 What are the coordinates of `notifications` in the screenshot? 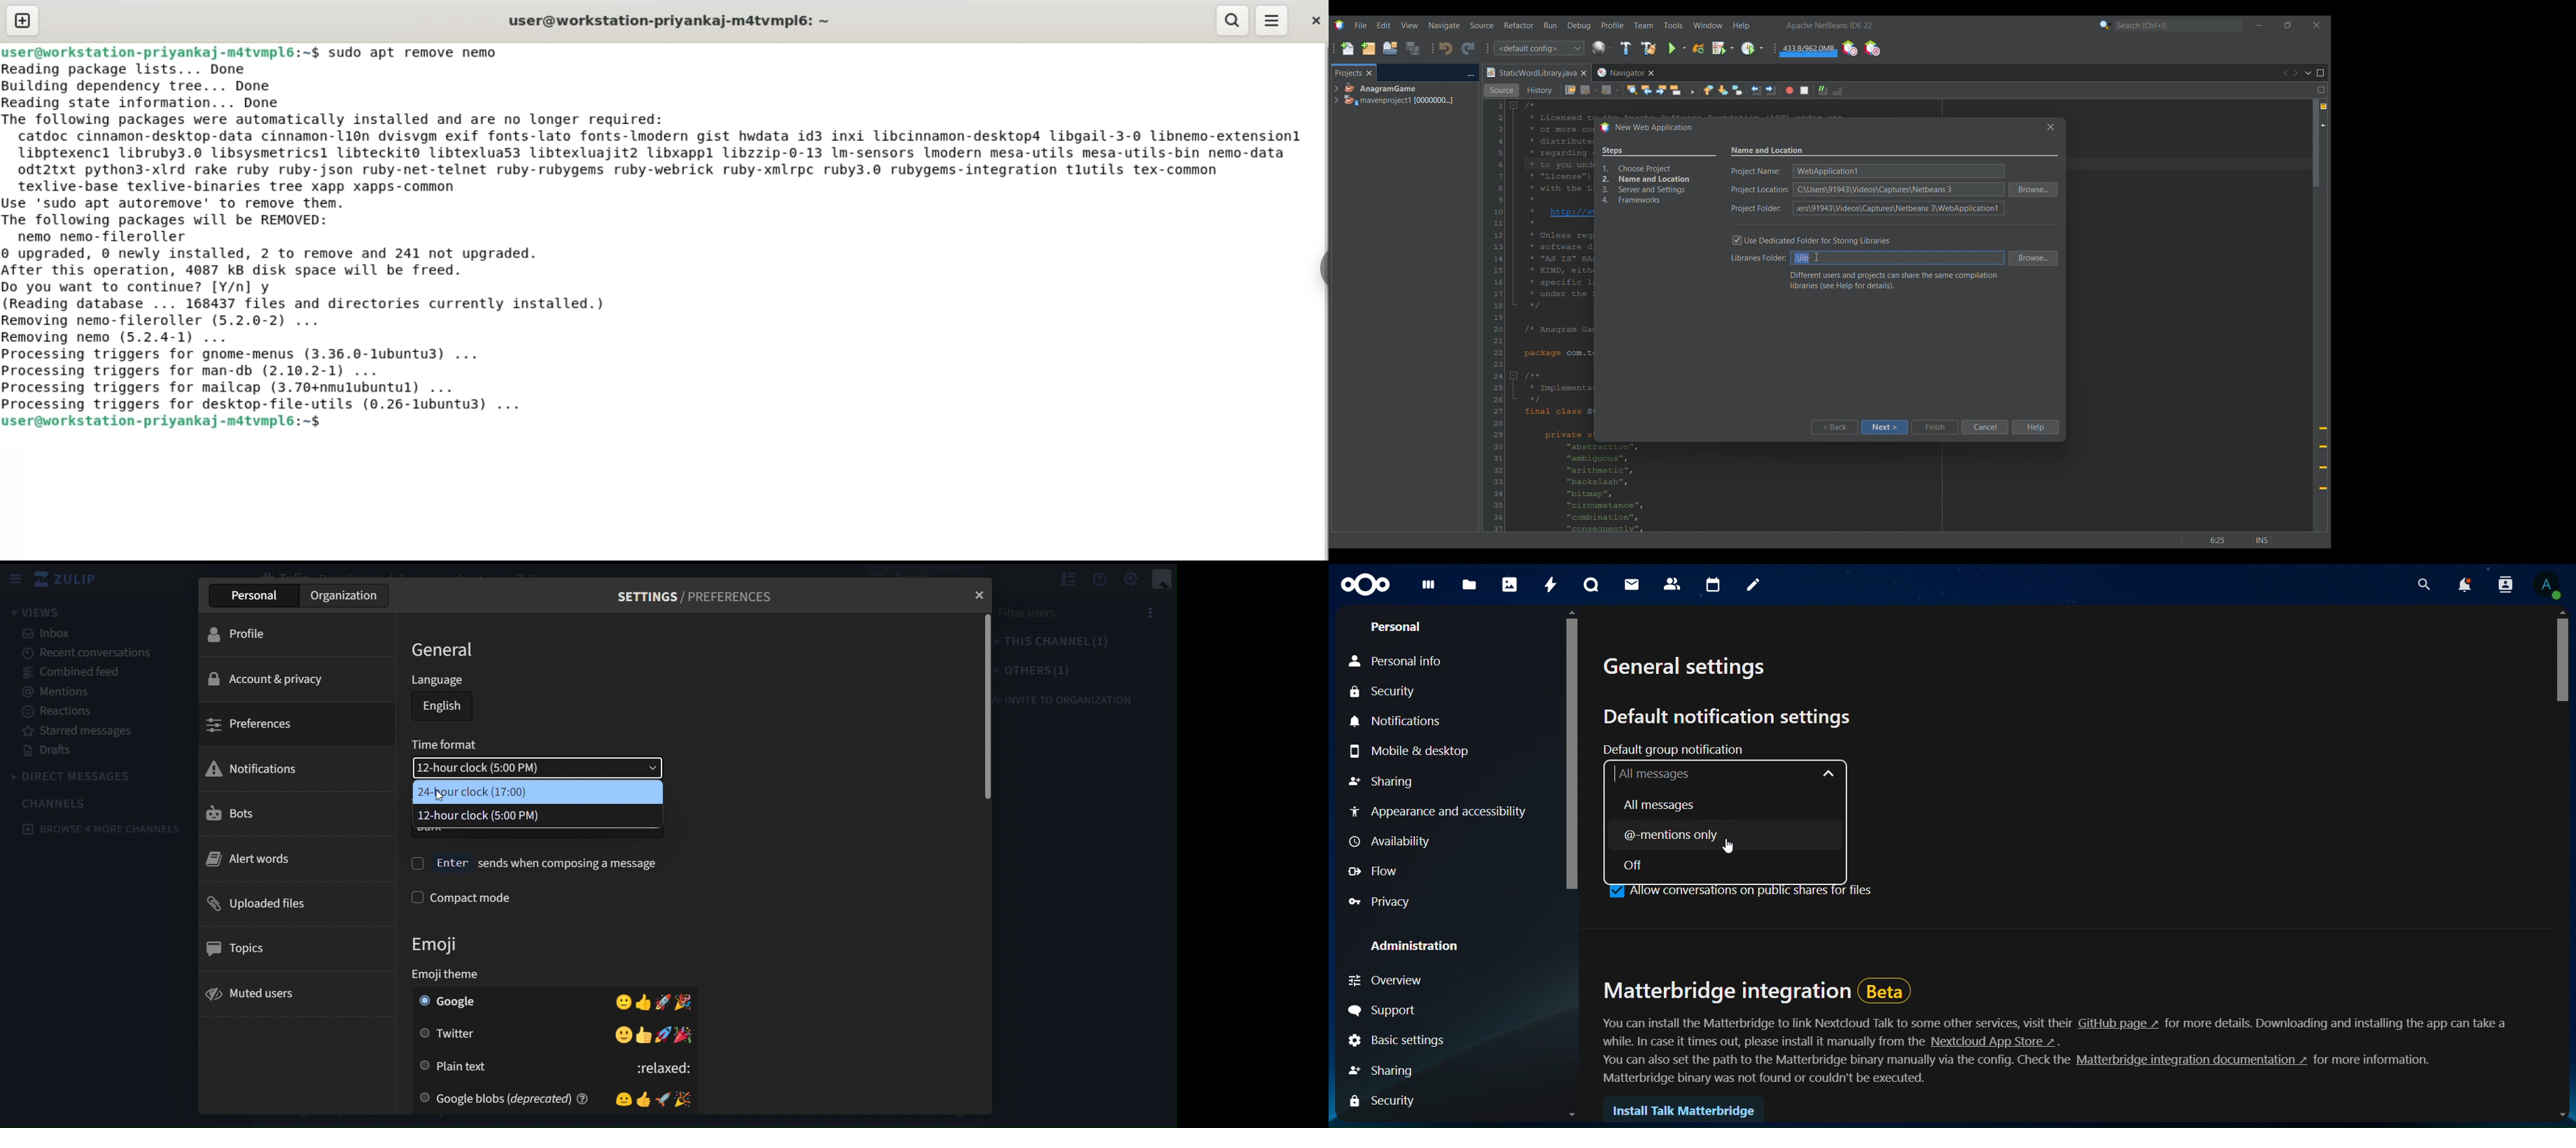 It's located at (293, 769).